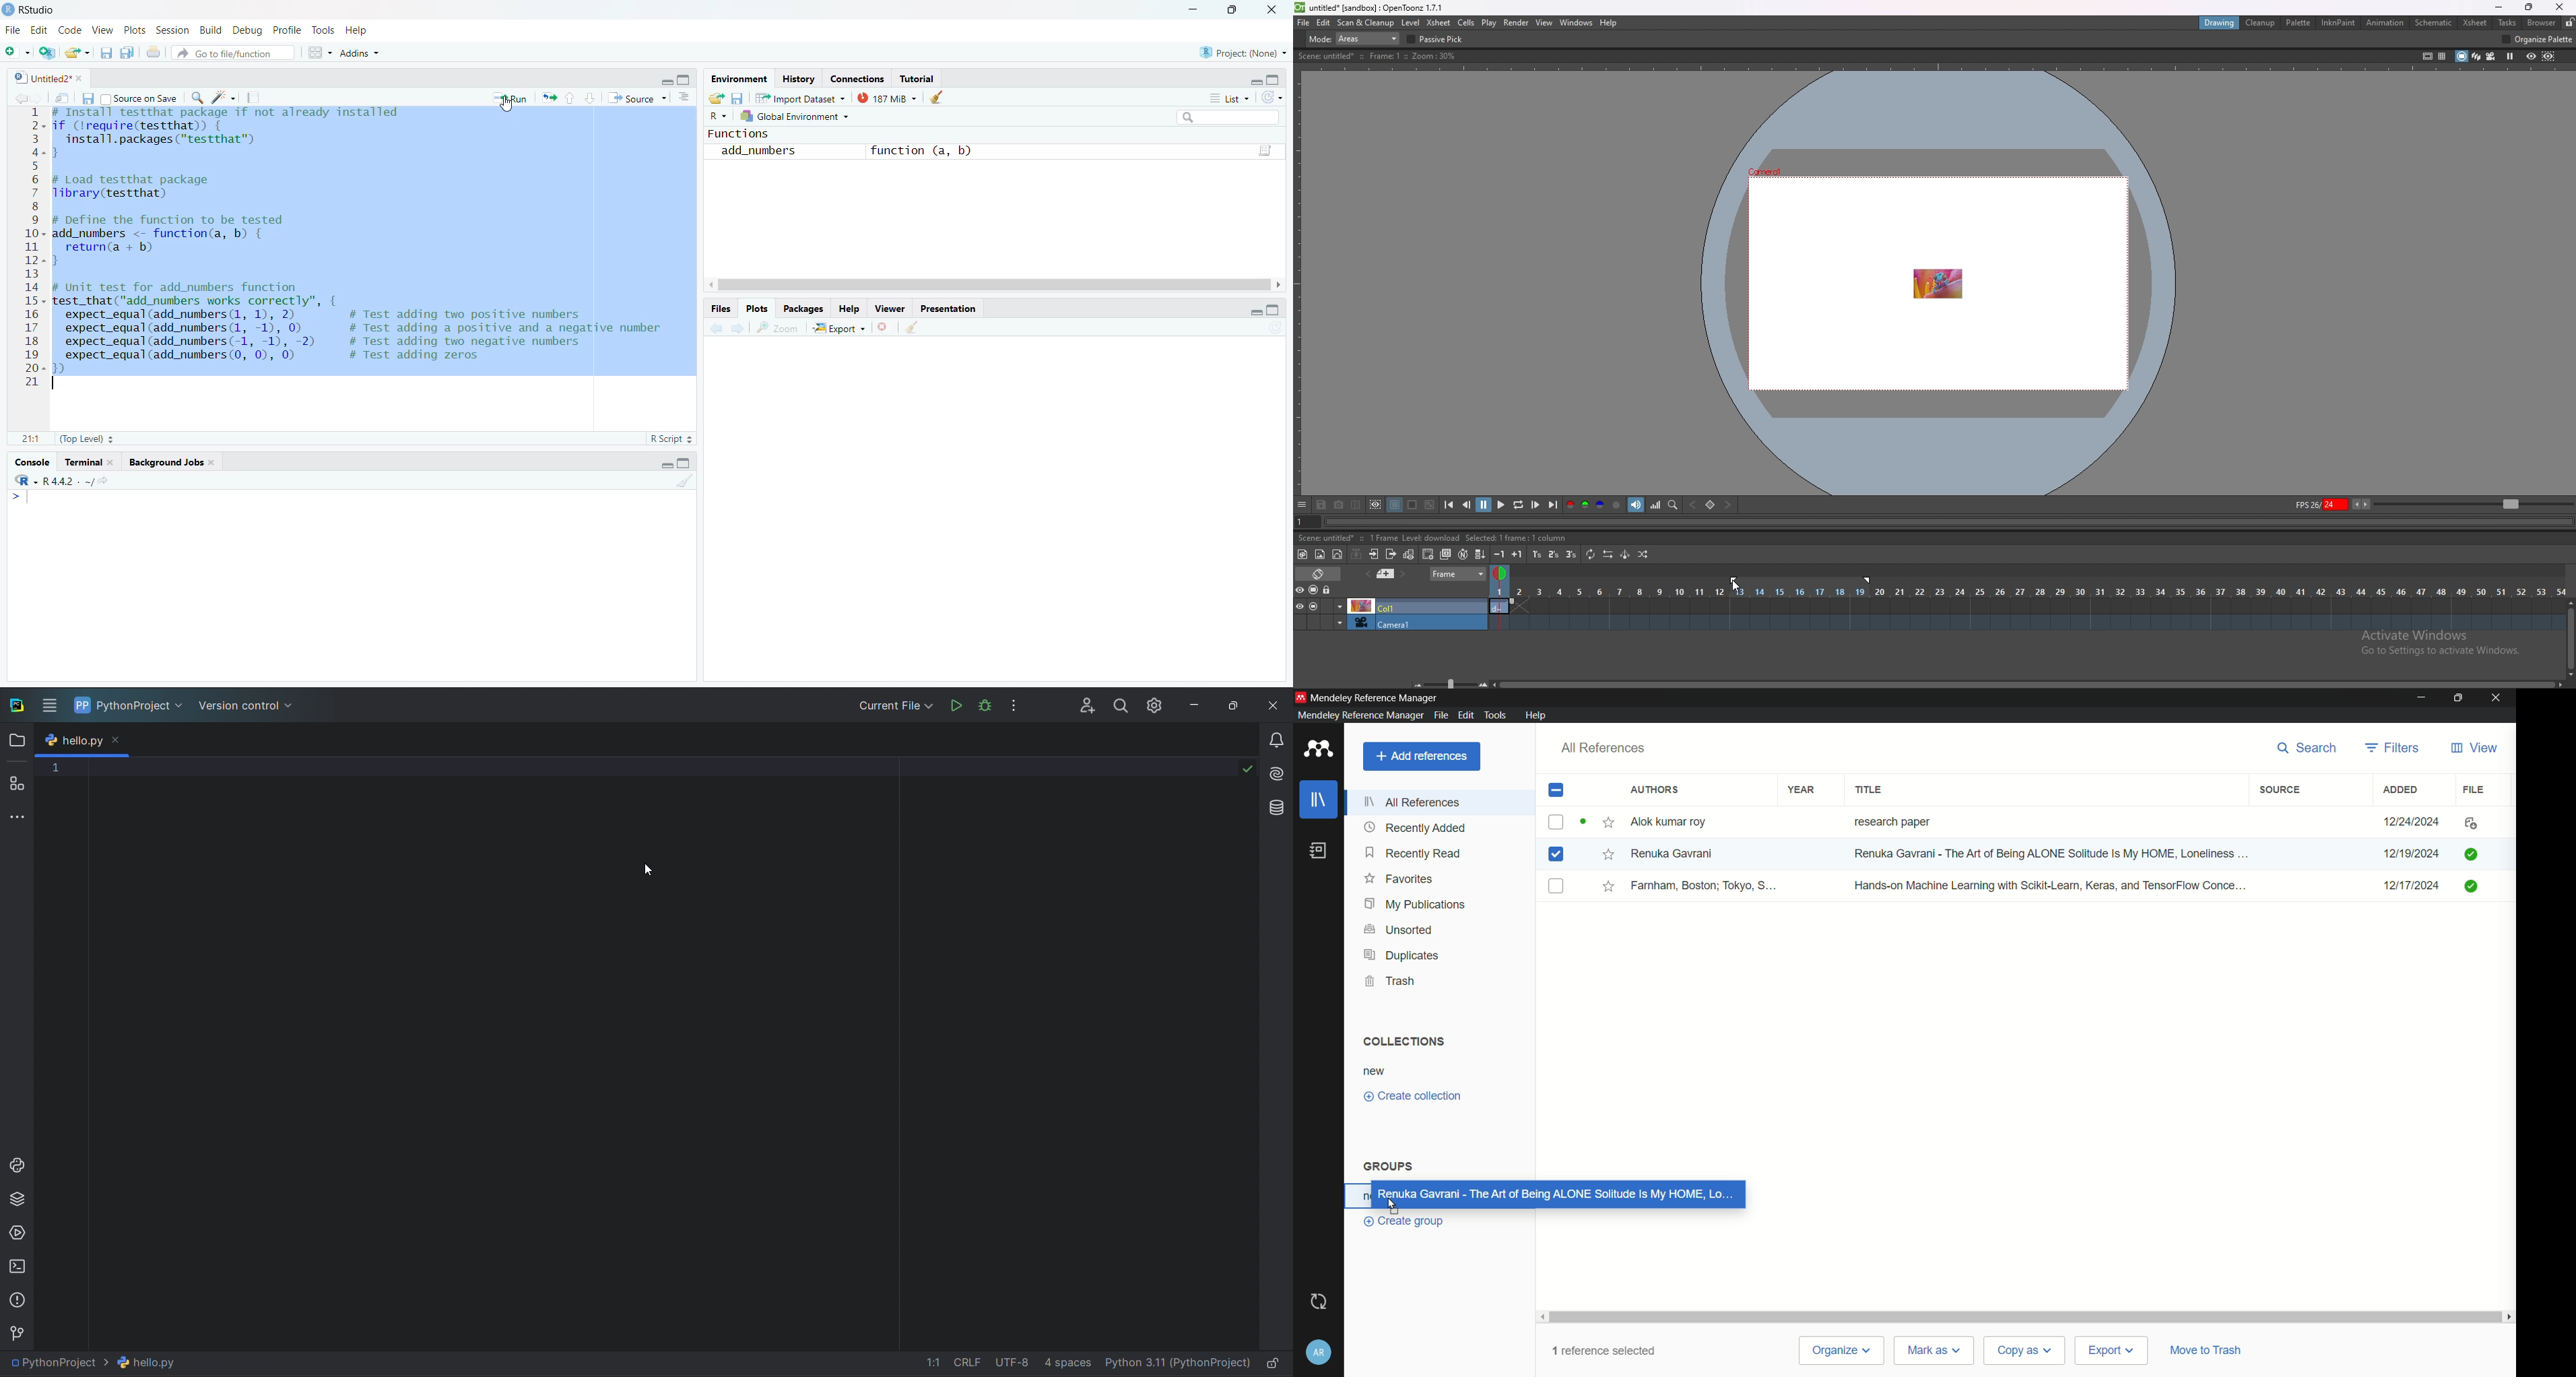 The width and height of the screenshot is (2576, 1400). I want to click on book-1, so click(1556, 822).